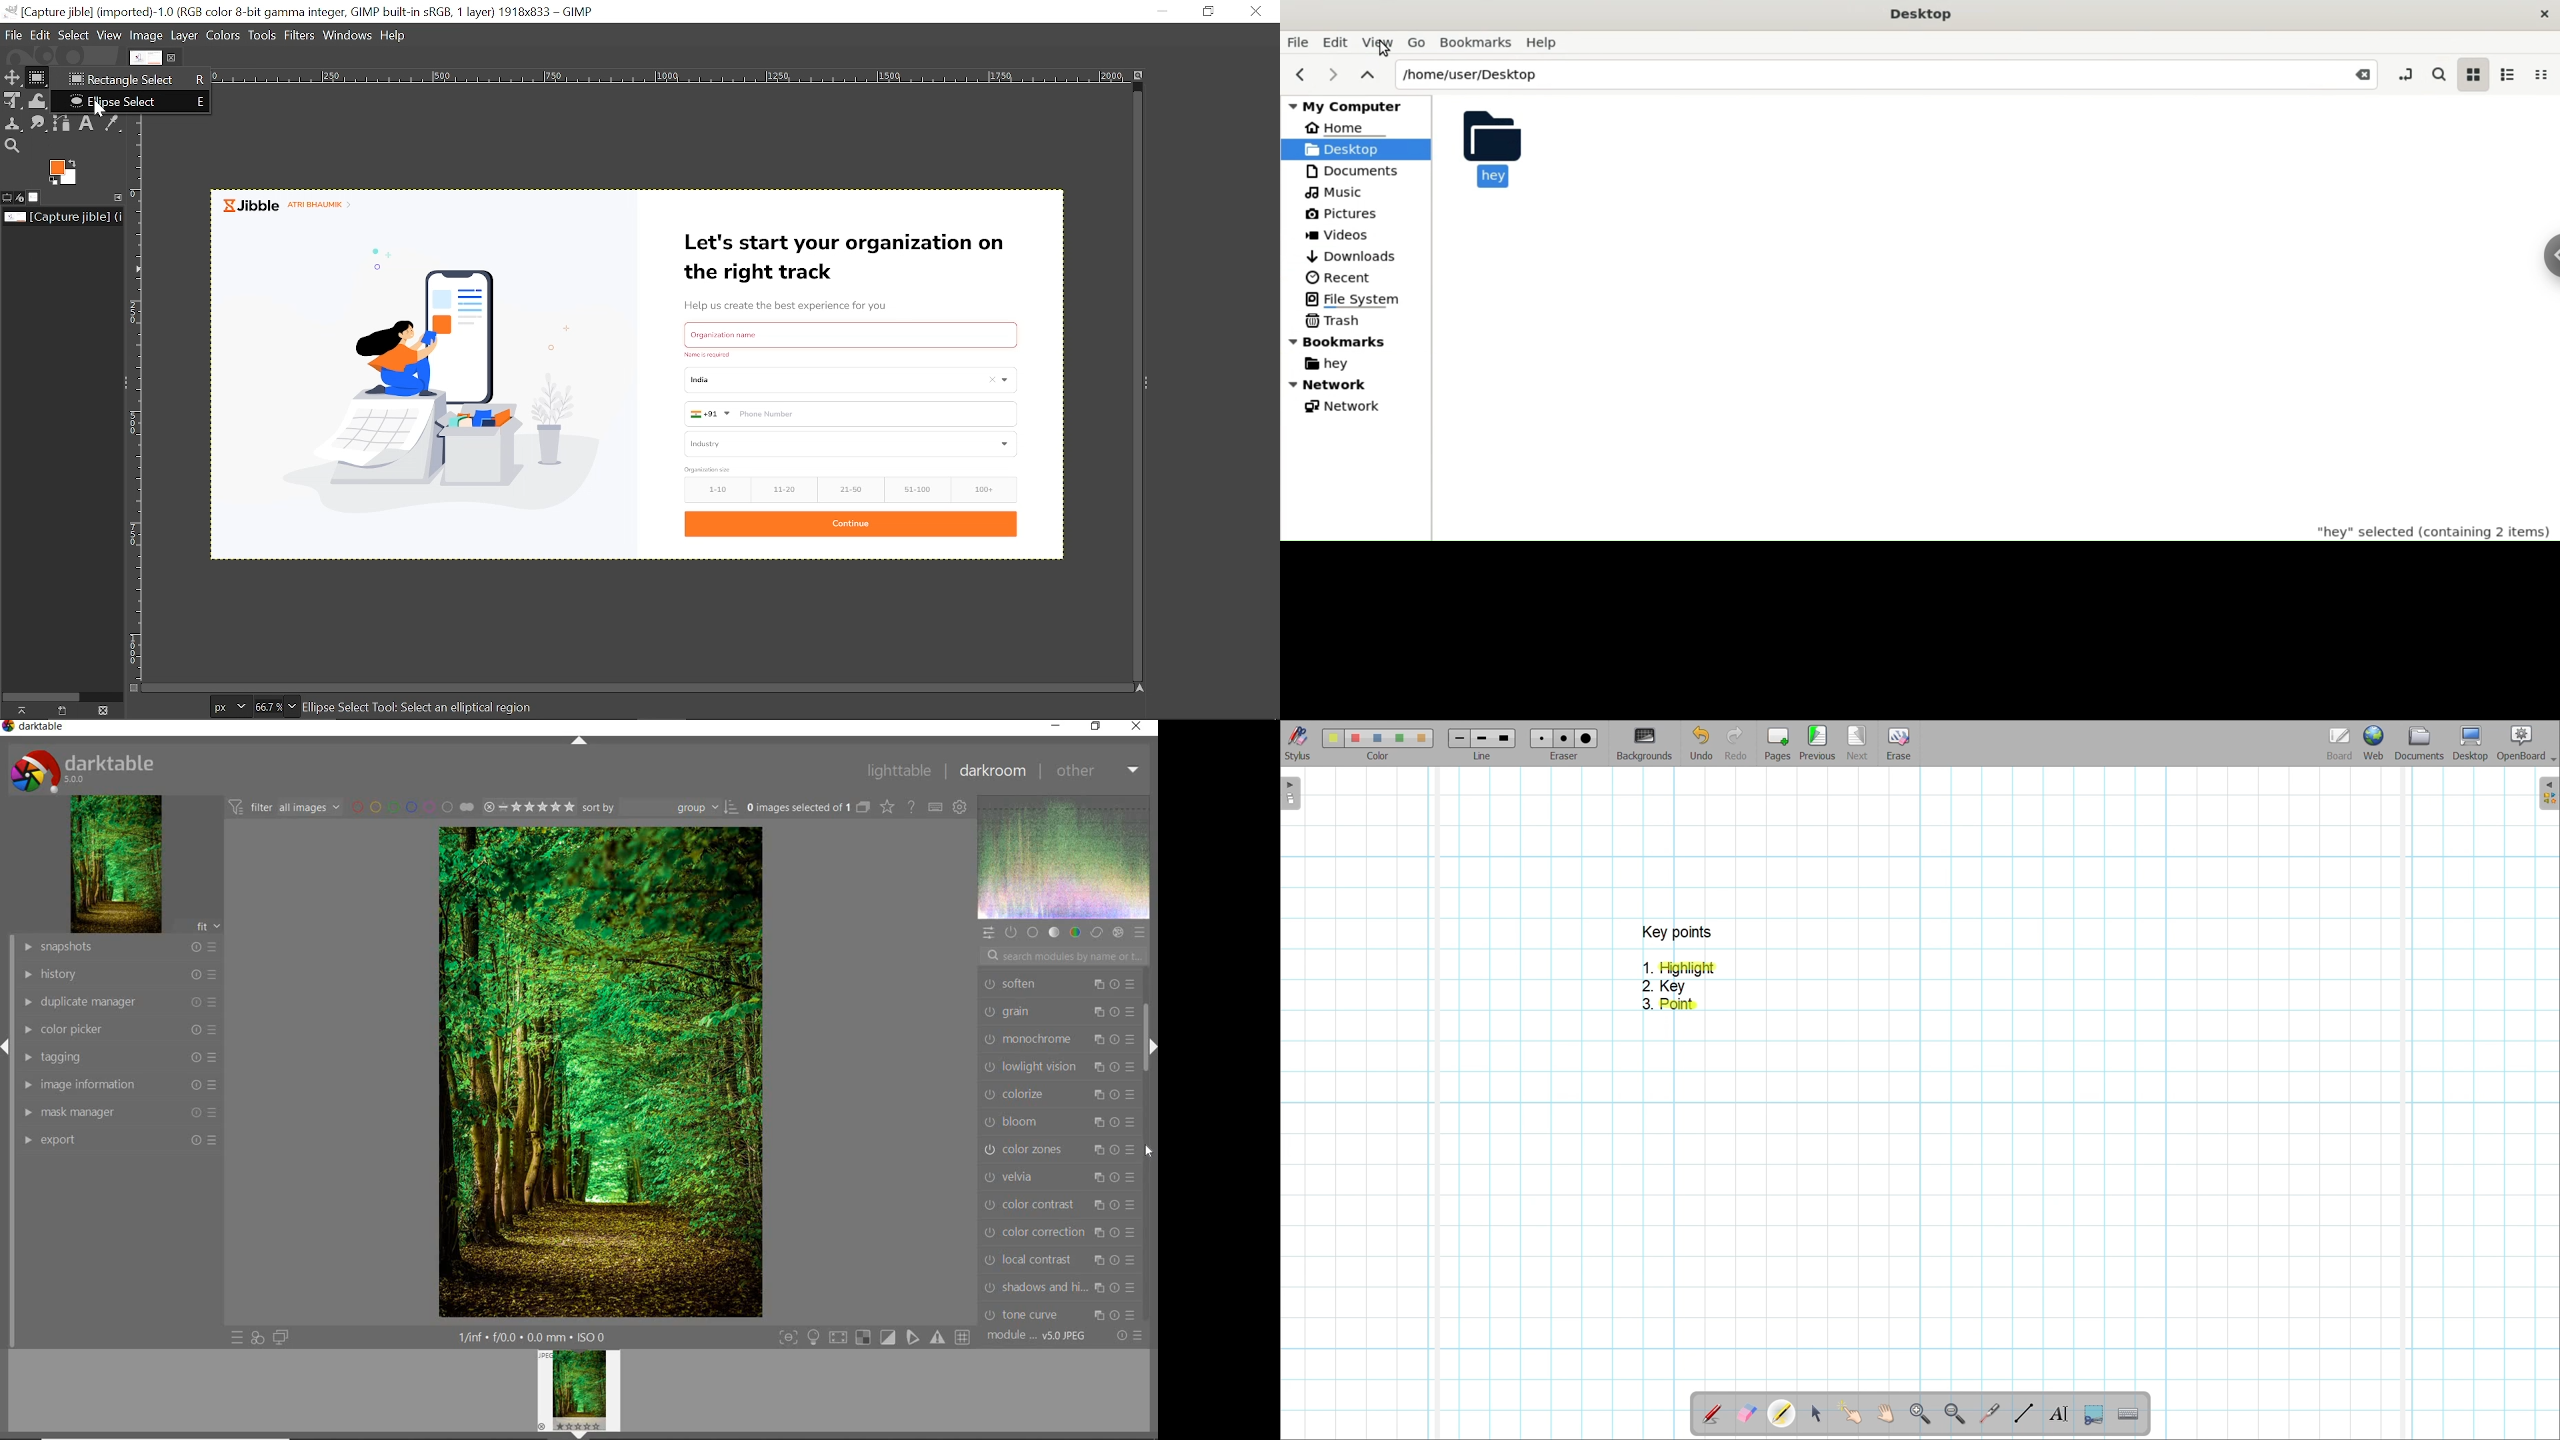 The width and height of the screenshot is (2576, 1456). I want to click on QUICK ACCESS PANEL, so click(990, 932).